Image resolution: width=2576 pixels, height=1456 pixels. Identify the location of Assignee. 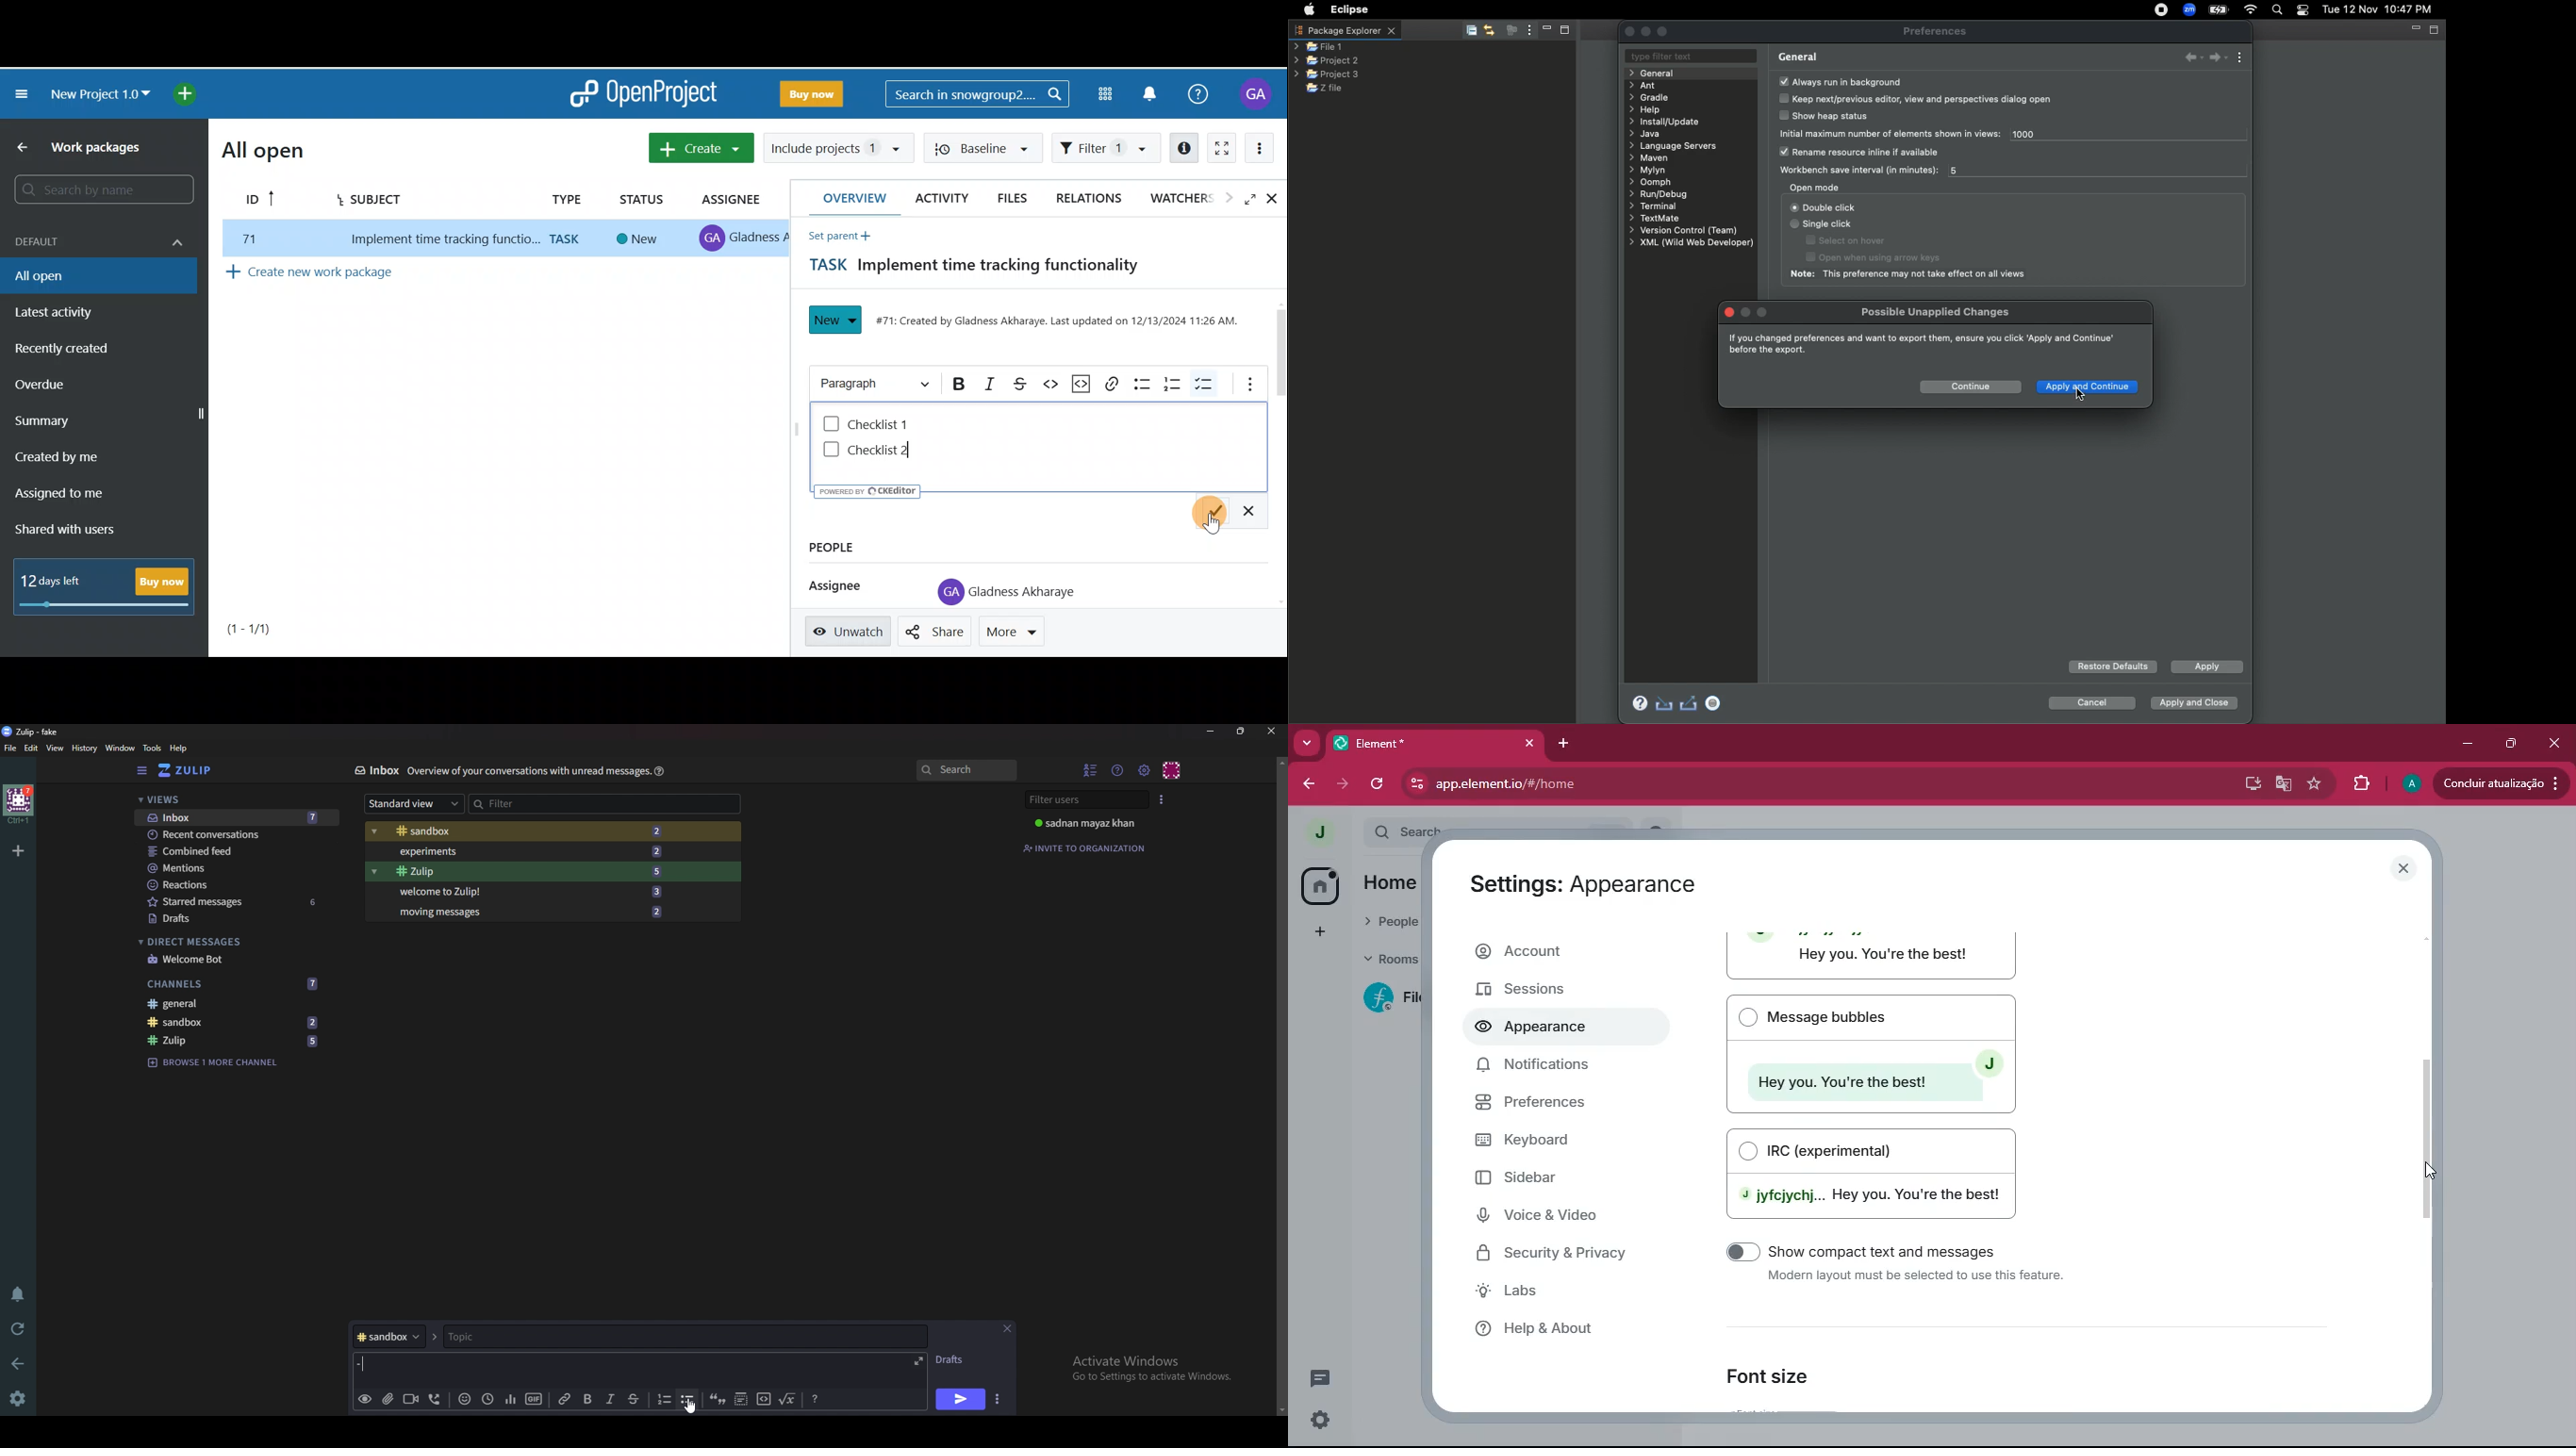
(830, 585).